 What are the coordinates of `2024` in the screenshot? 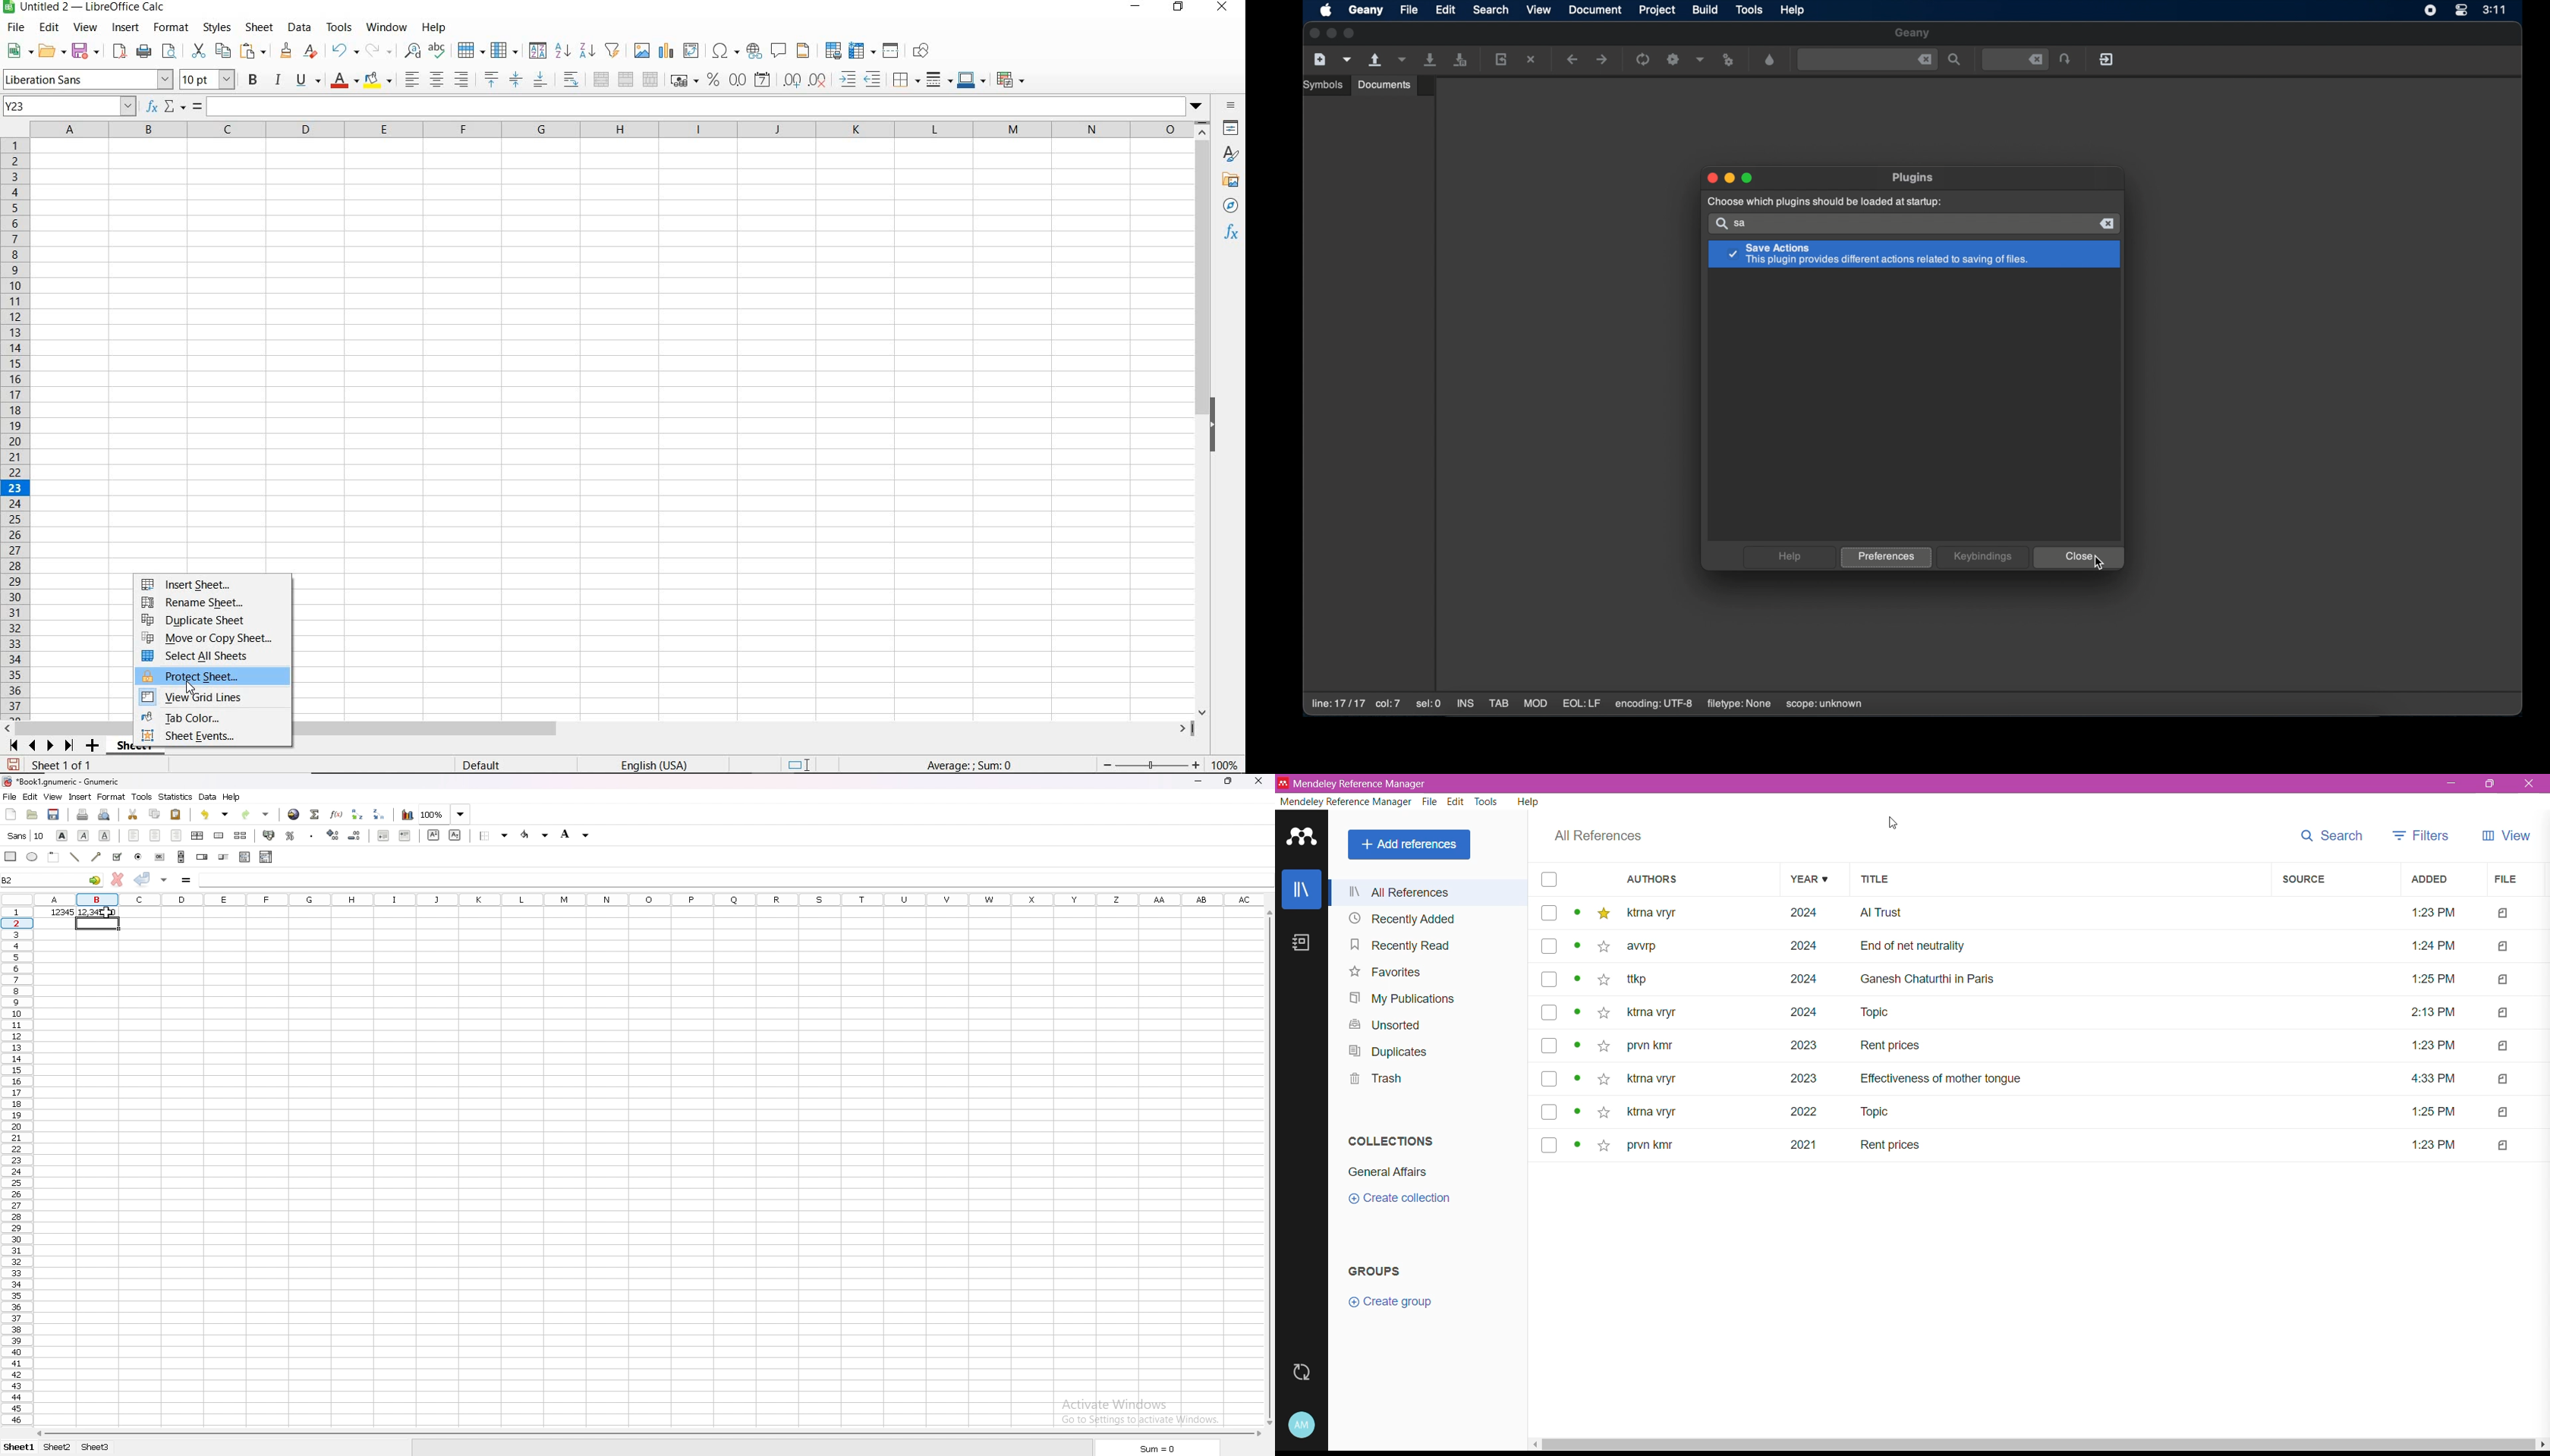 It's located at (1804, 978).